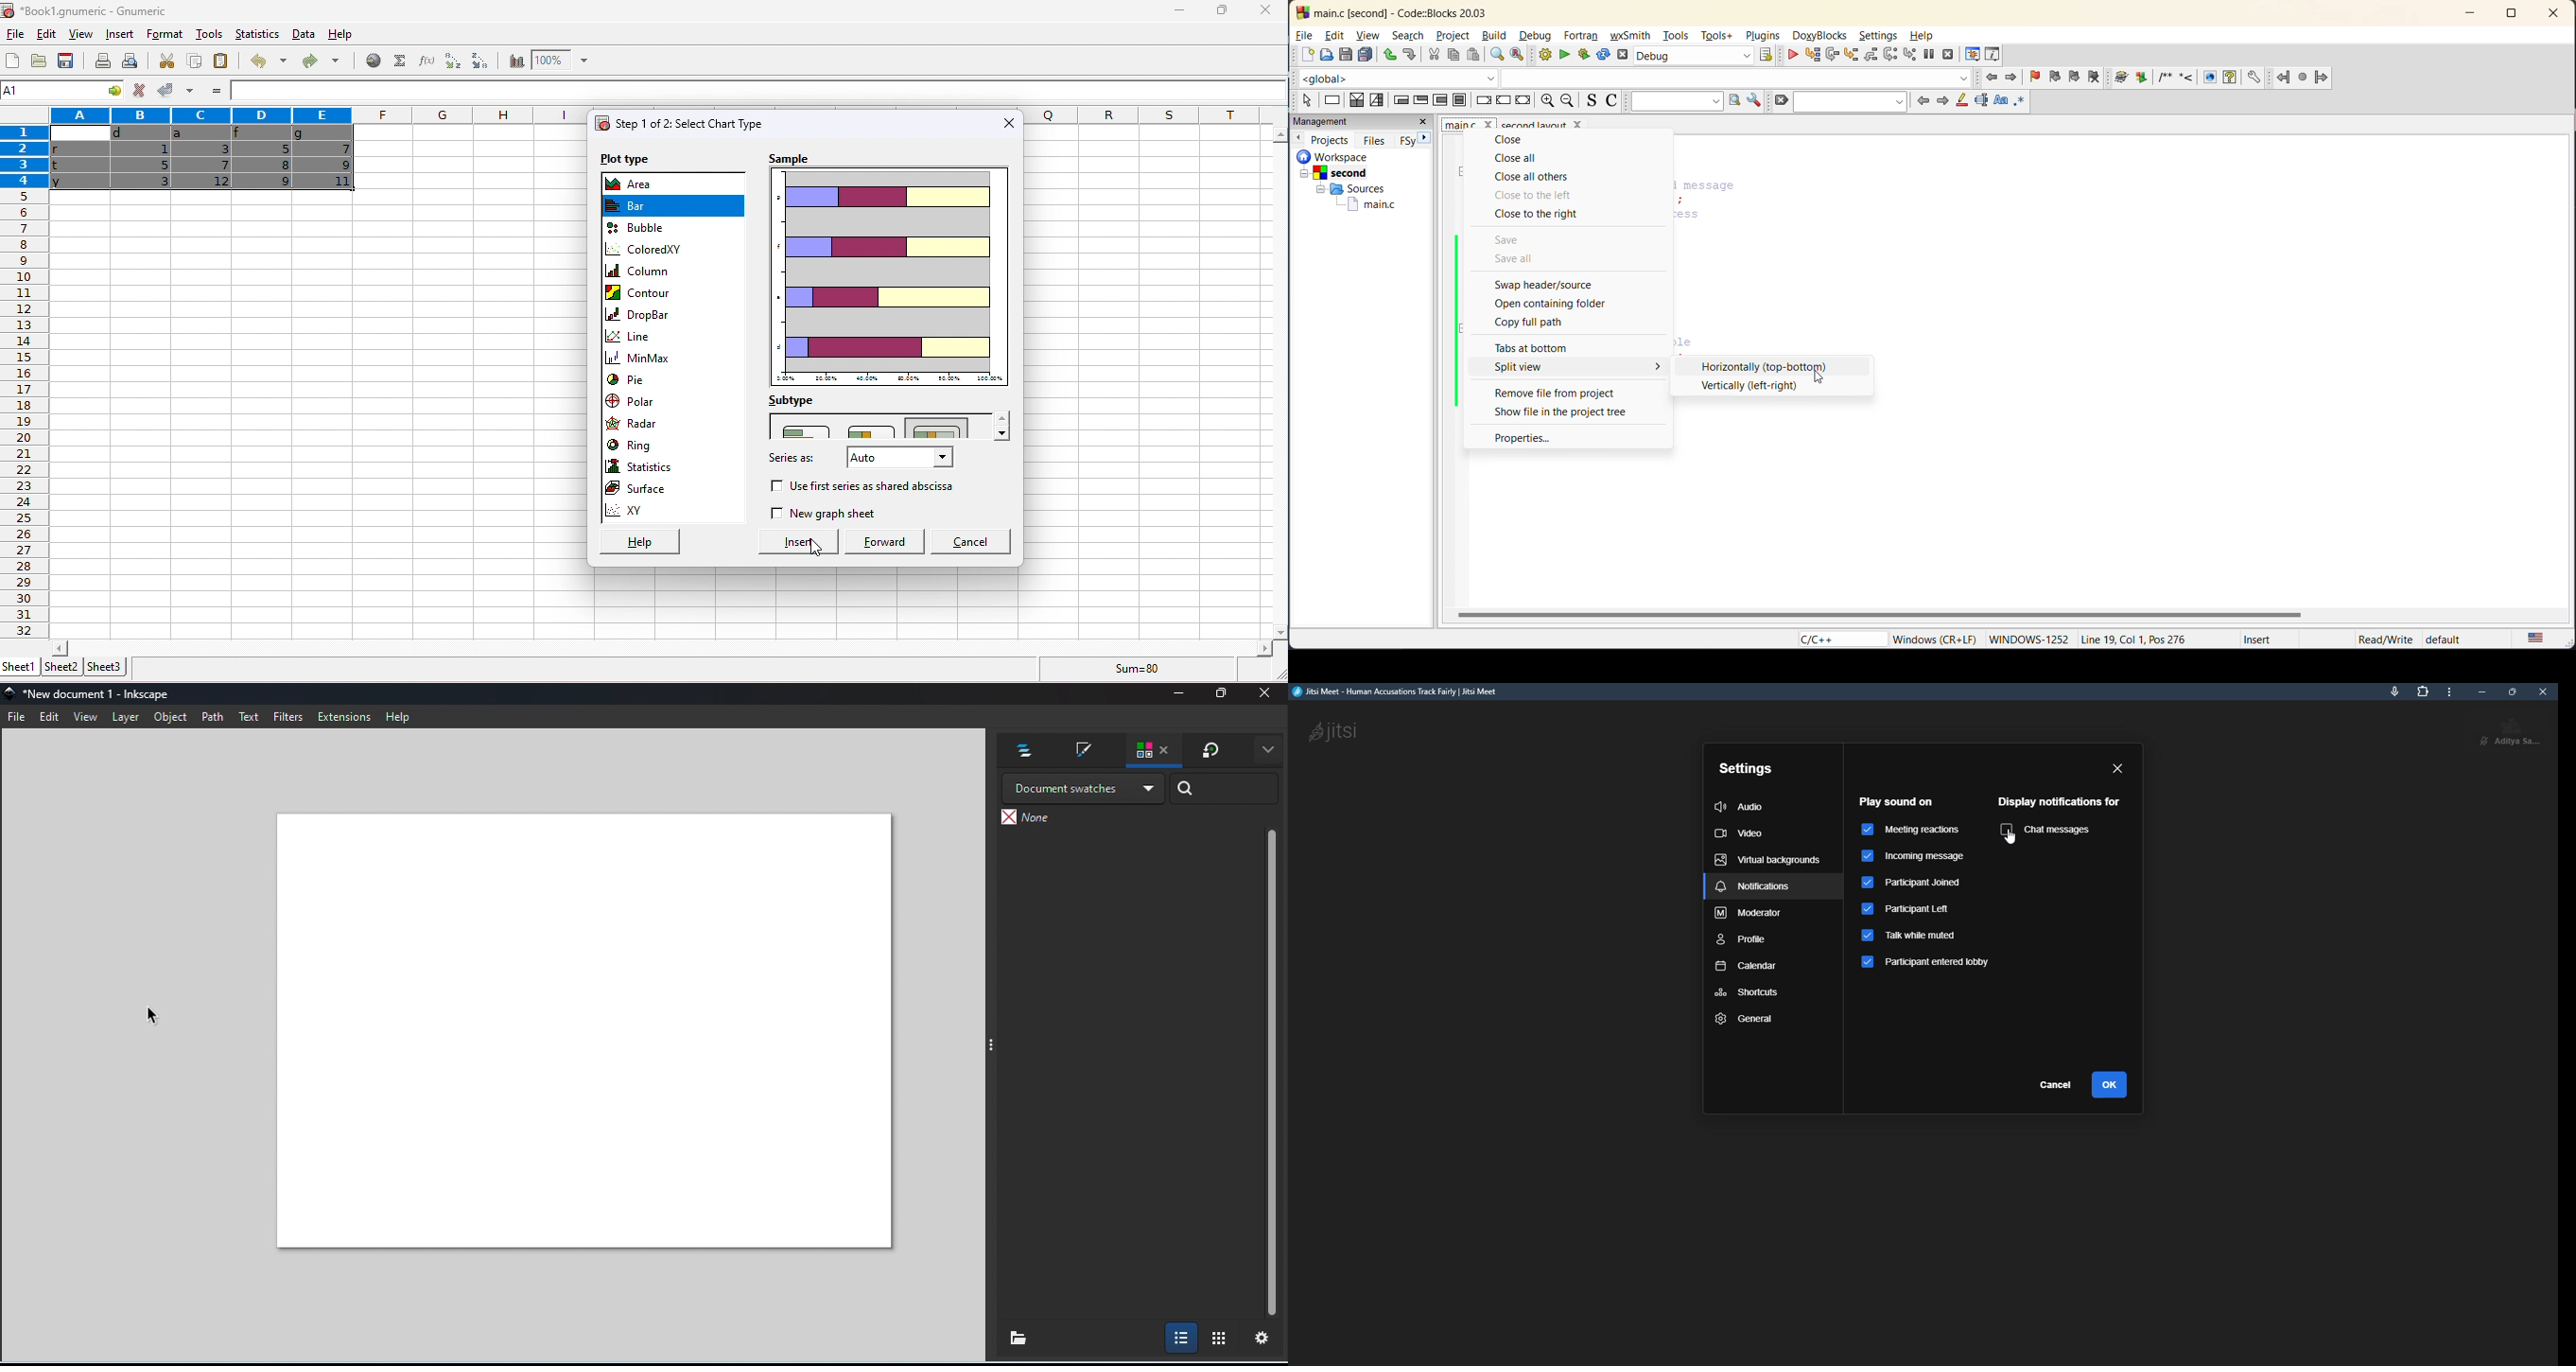 This screenshot has width=2576, height=1372. I want to click on close to the left, so click(1538, 195).